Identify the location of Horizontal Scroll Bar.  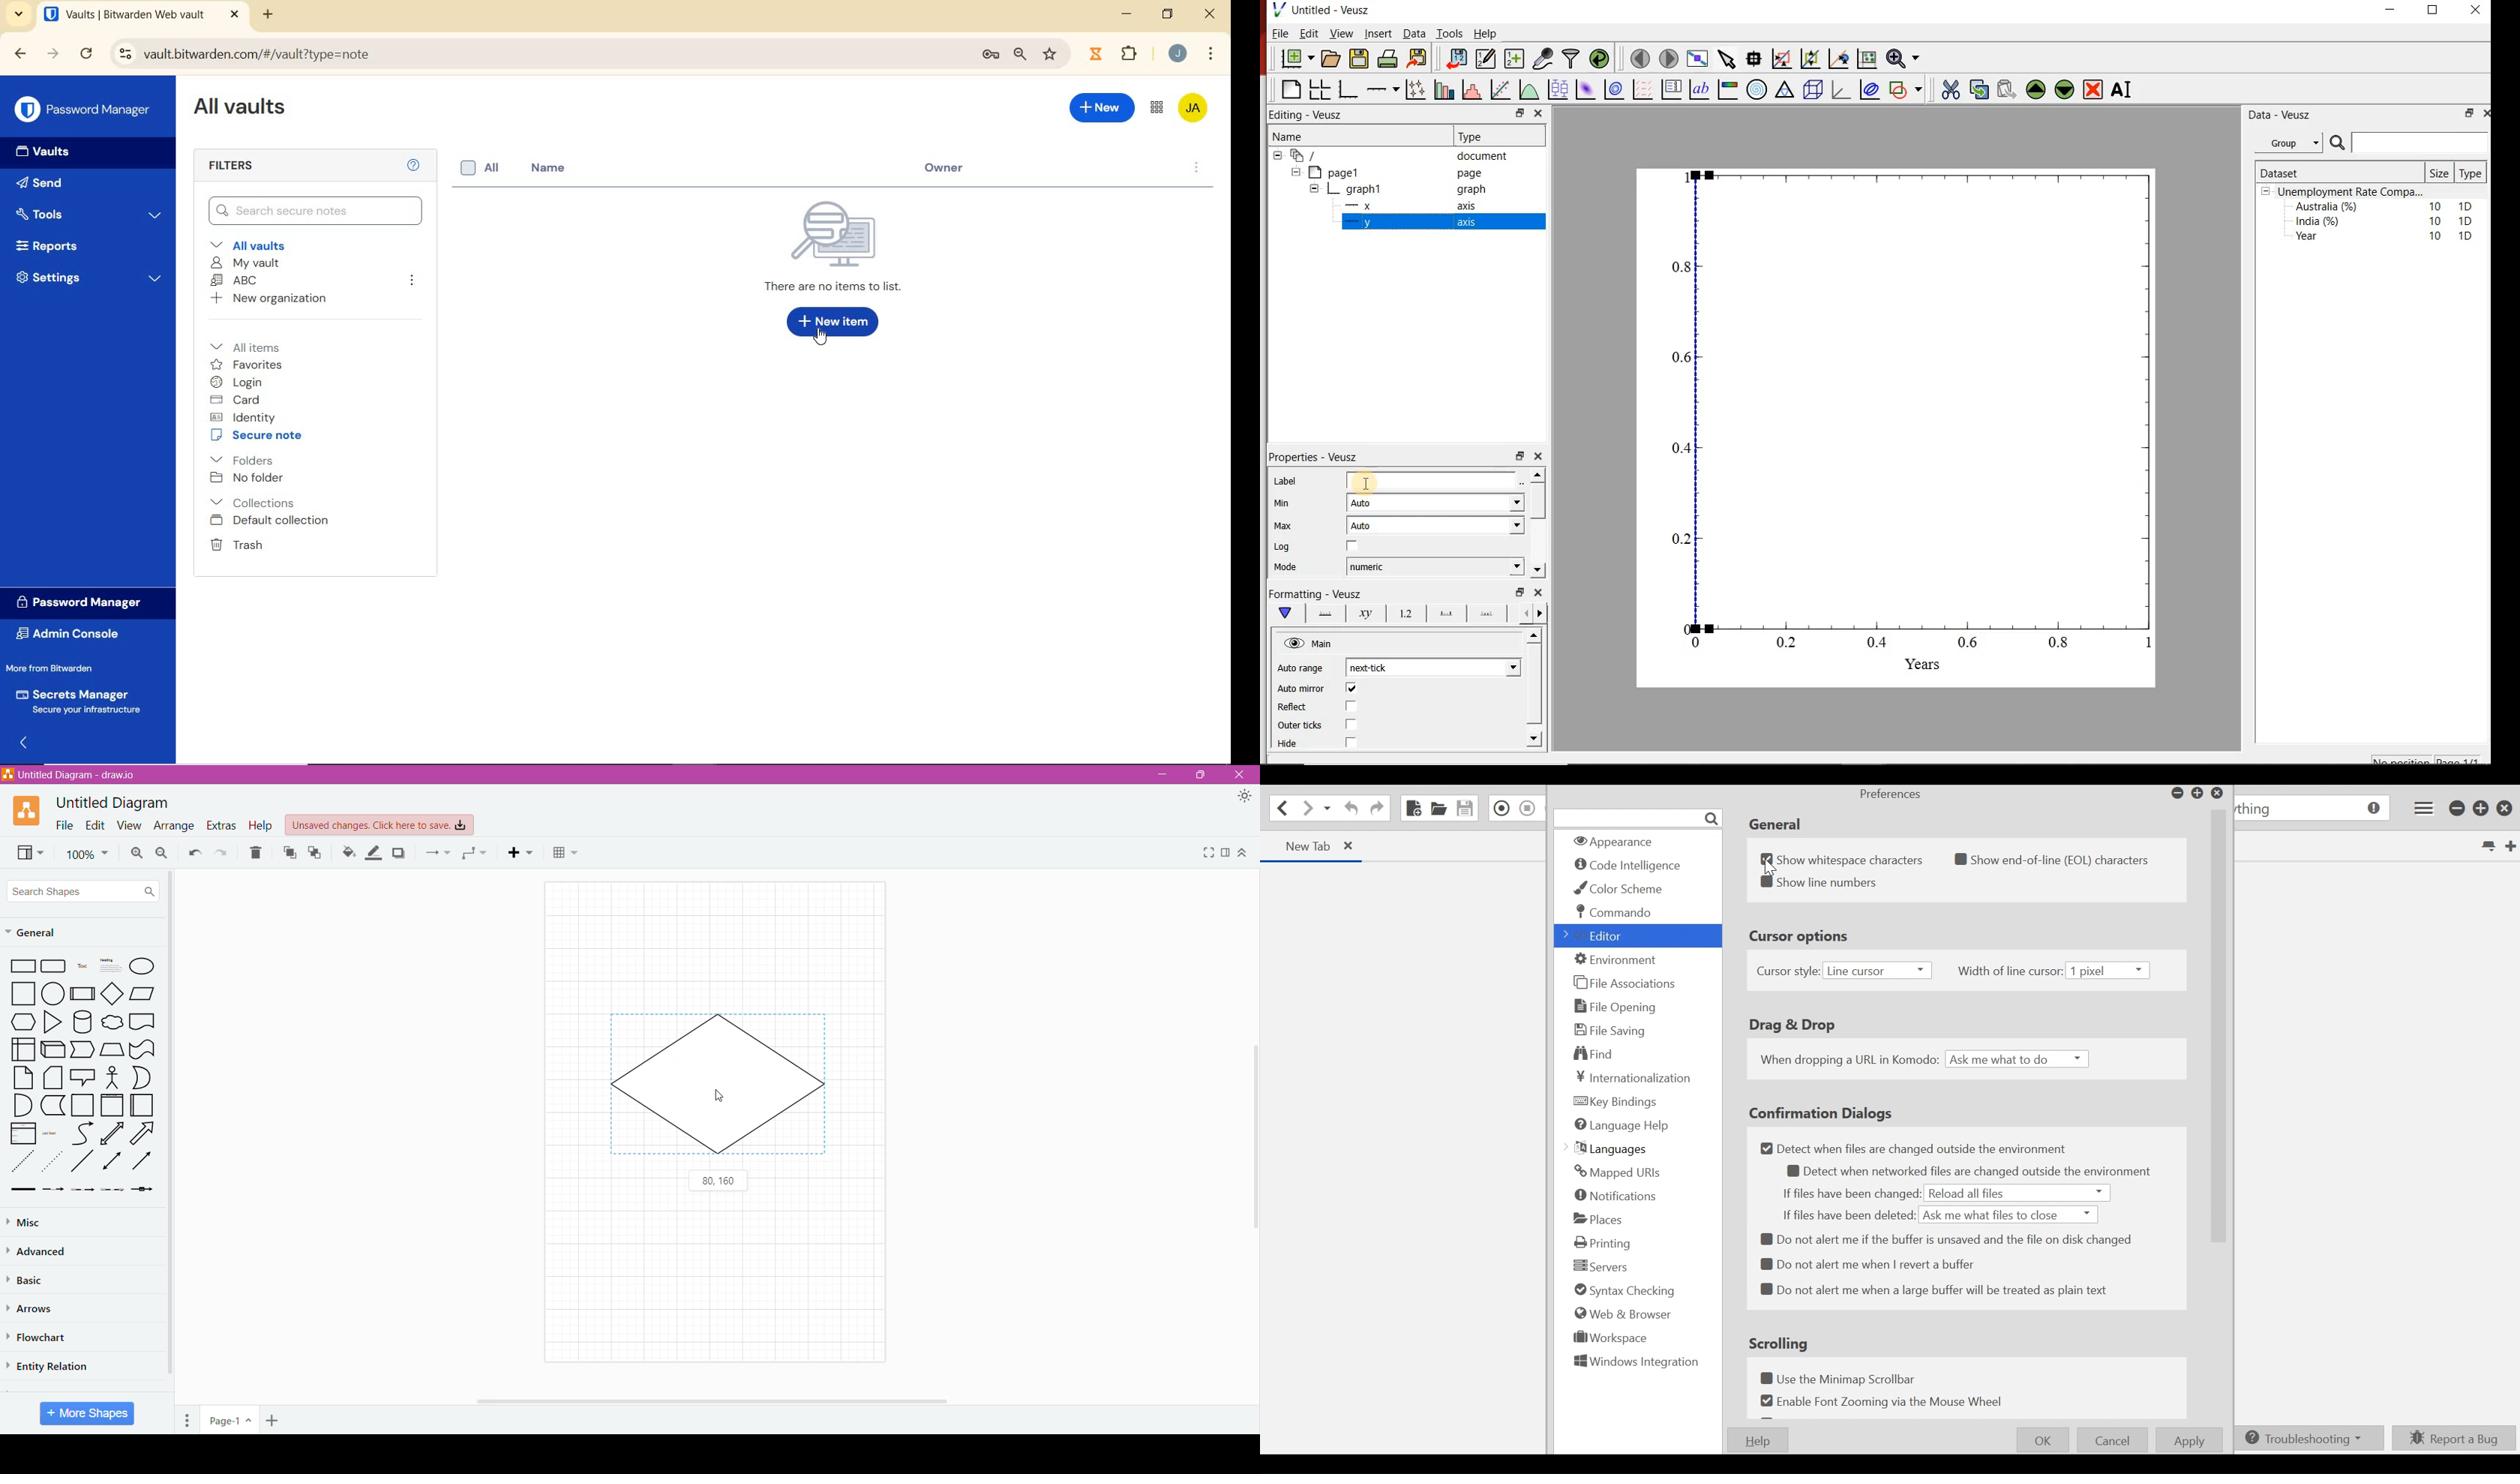
(715, 1400).